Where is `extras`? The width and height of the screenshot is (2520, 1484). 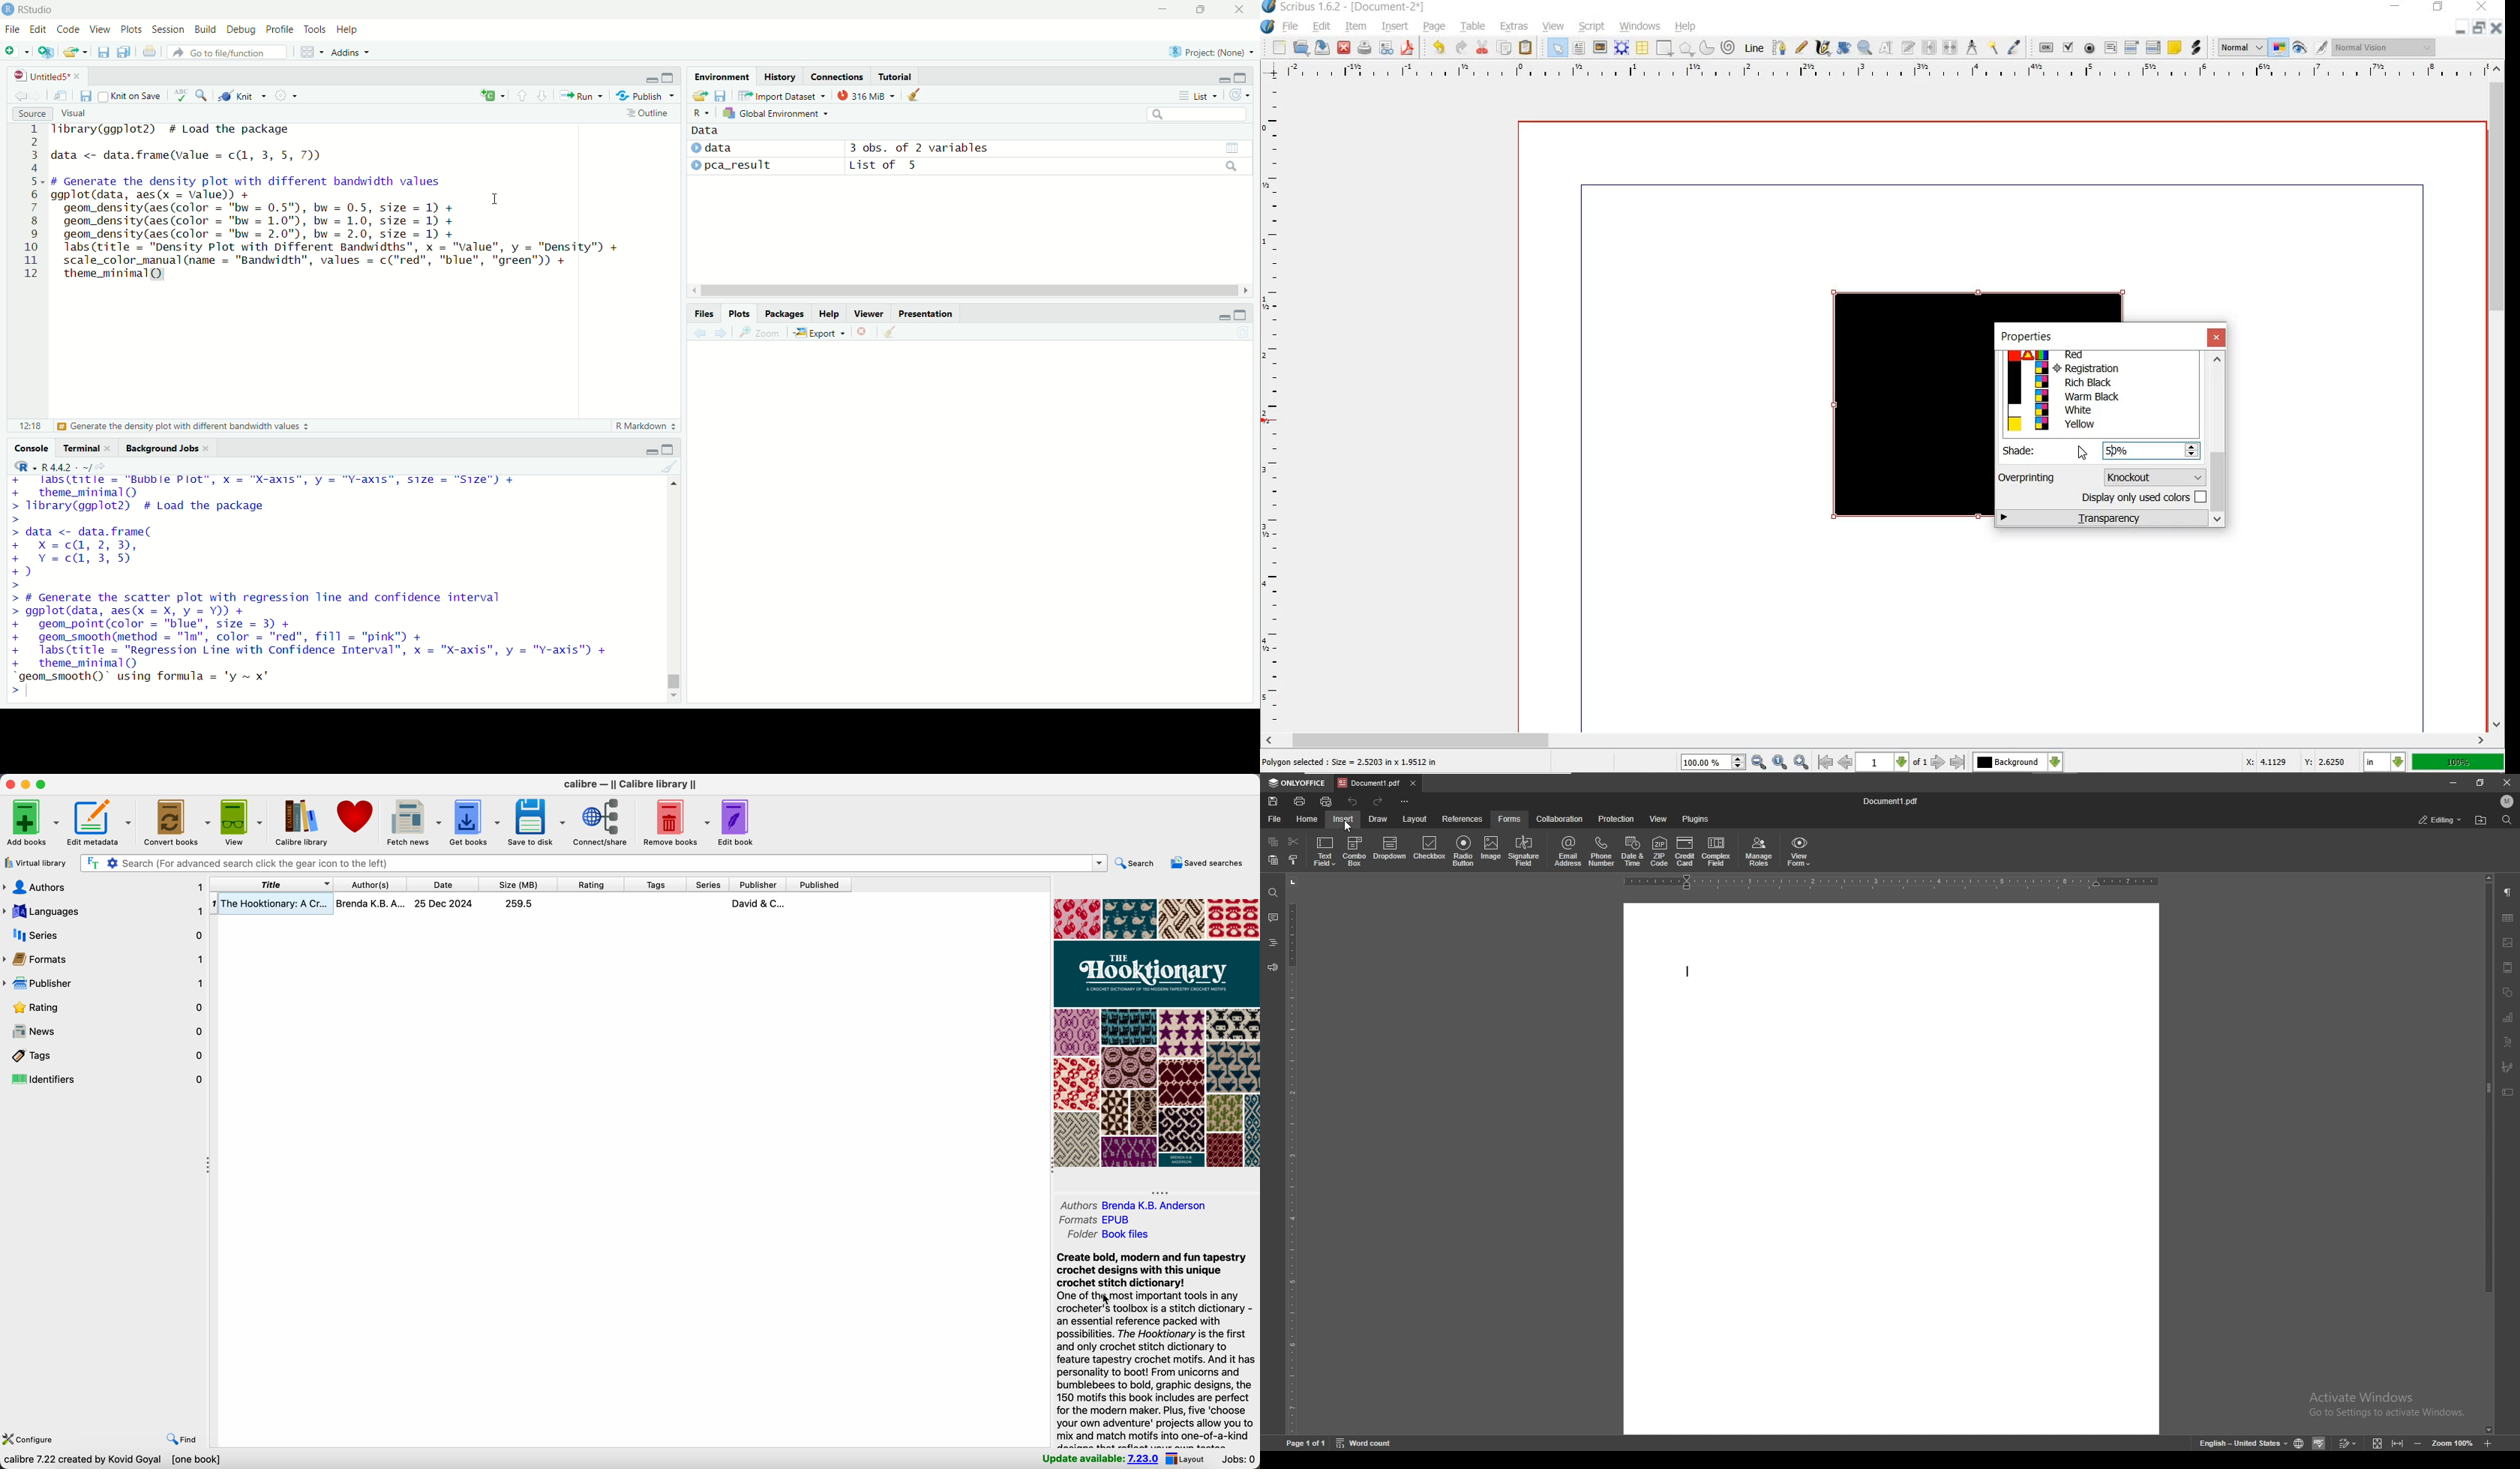 extras is located at coordinates (1515, 26).